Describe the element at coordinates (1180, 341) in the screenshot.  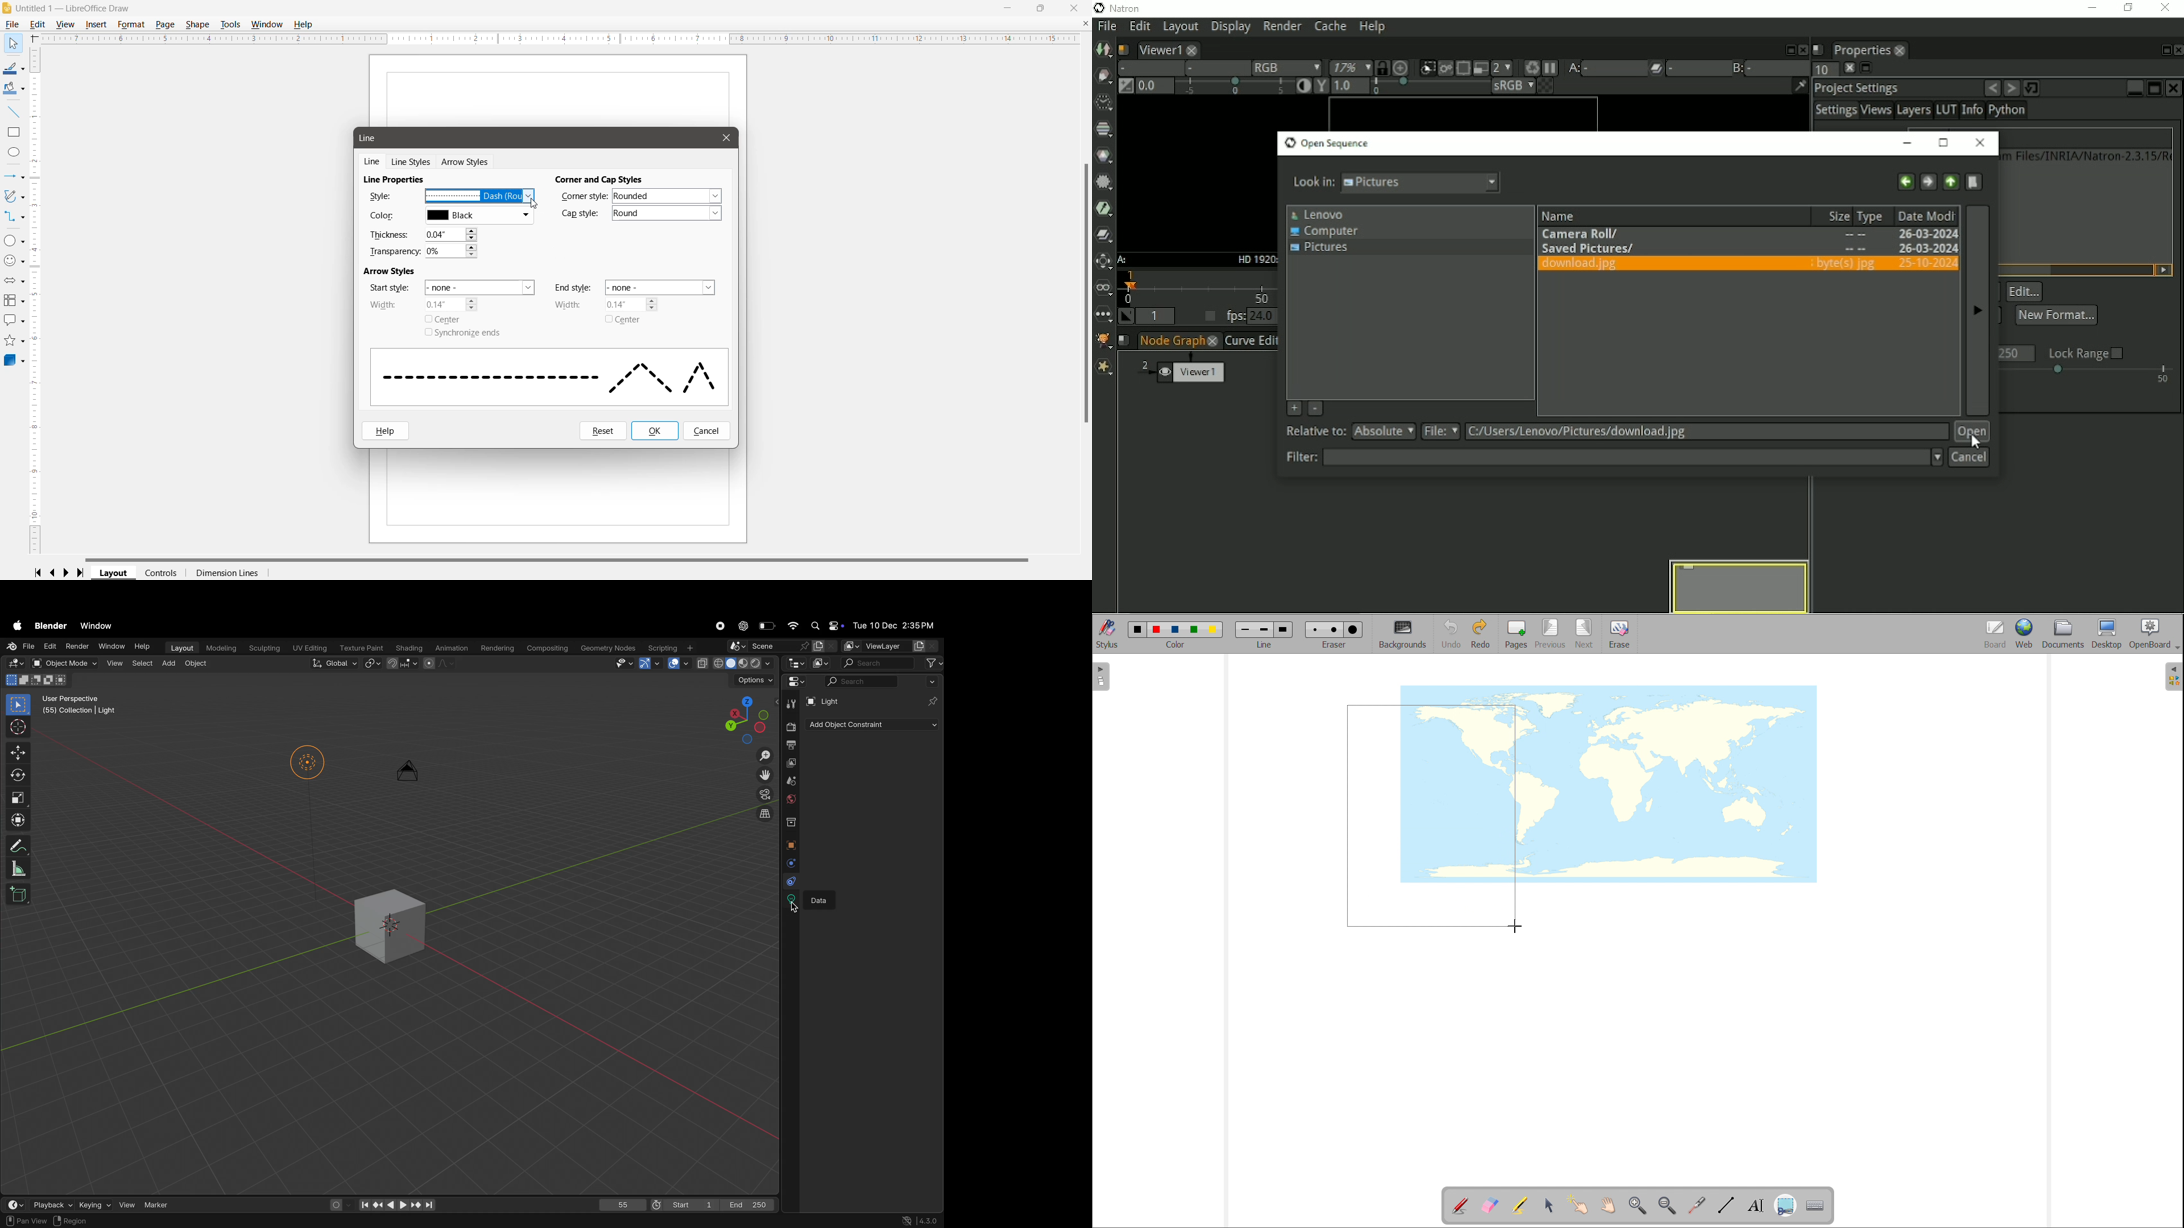
I see `Node graph` at that location.